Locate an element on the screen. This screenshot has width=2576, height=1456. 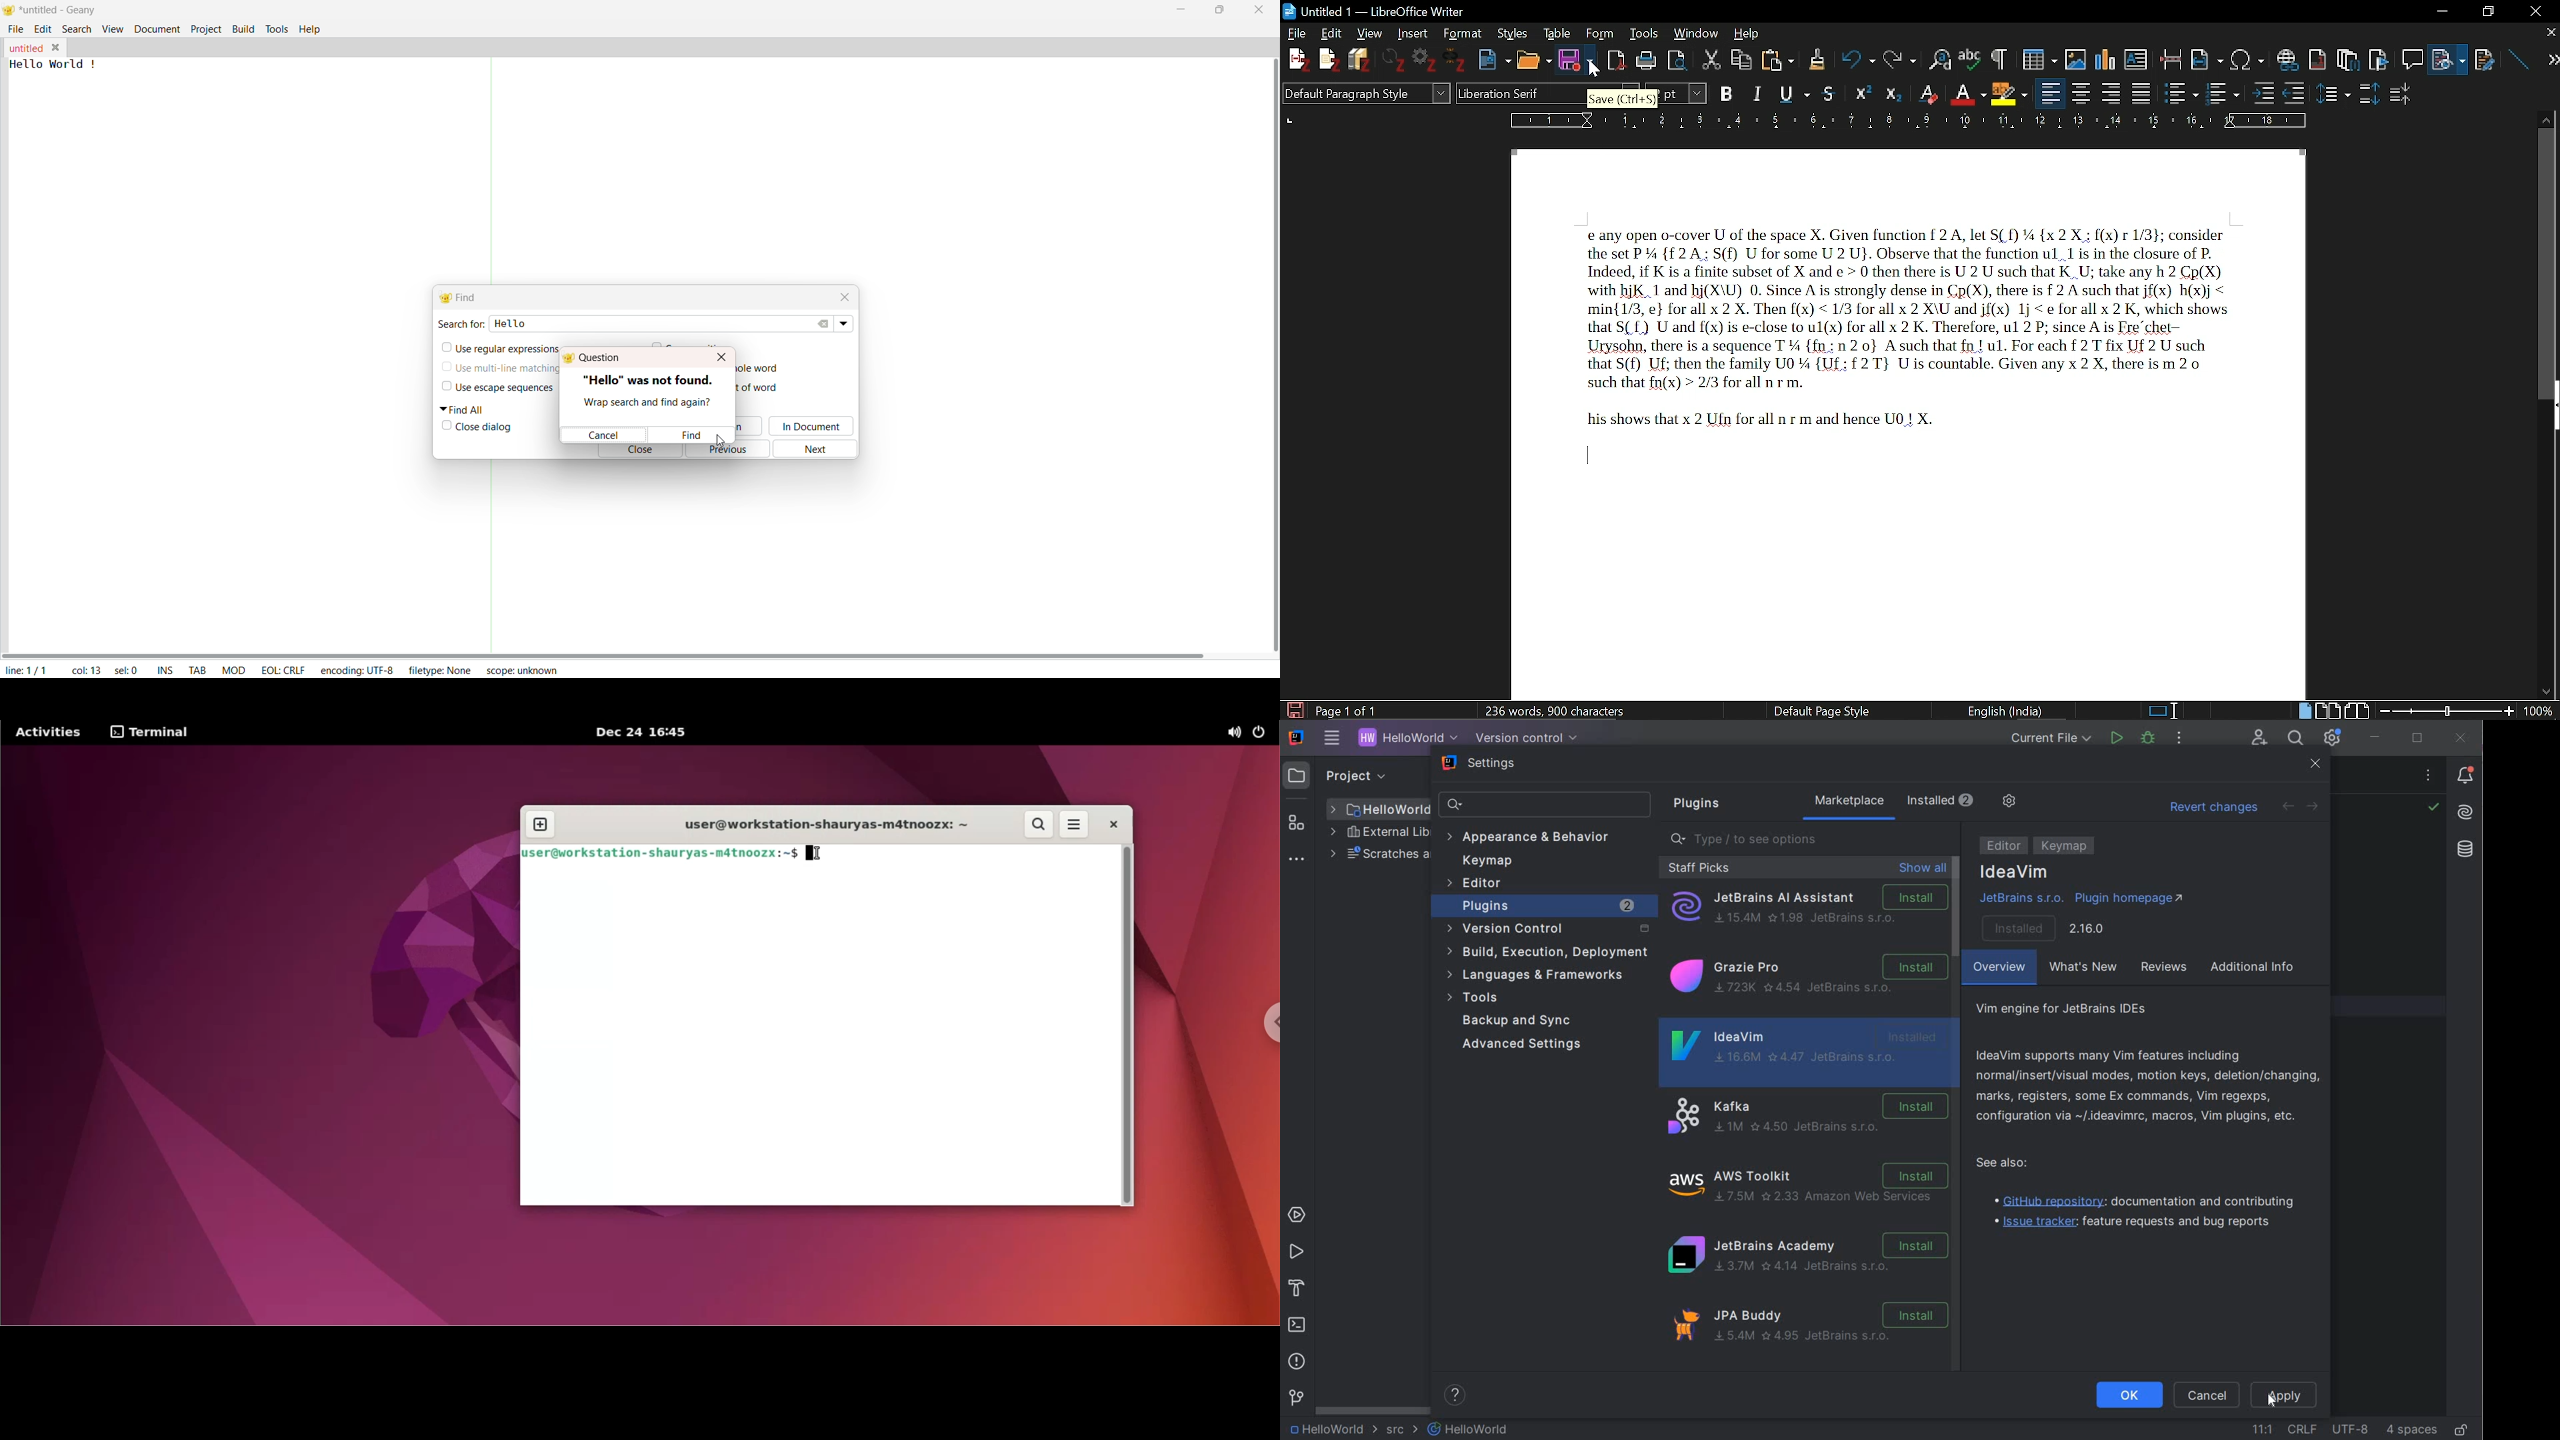
Default Page Style is located at coordinates (1821, 710).